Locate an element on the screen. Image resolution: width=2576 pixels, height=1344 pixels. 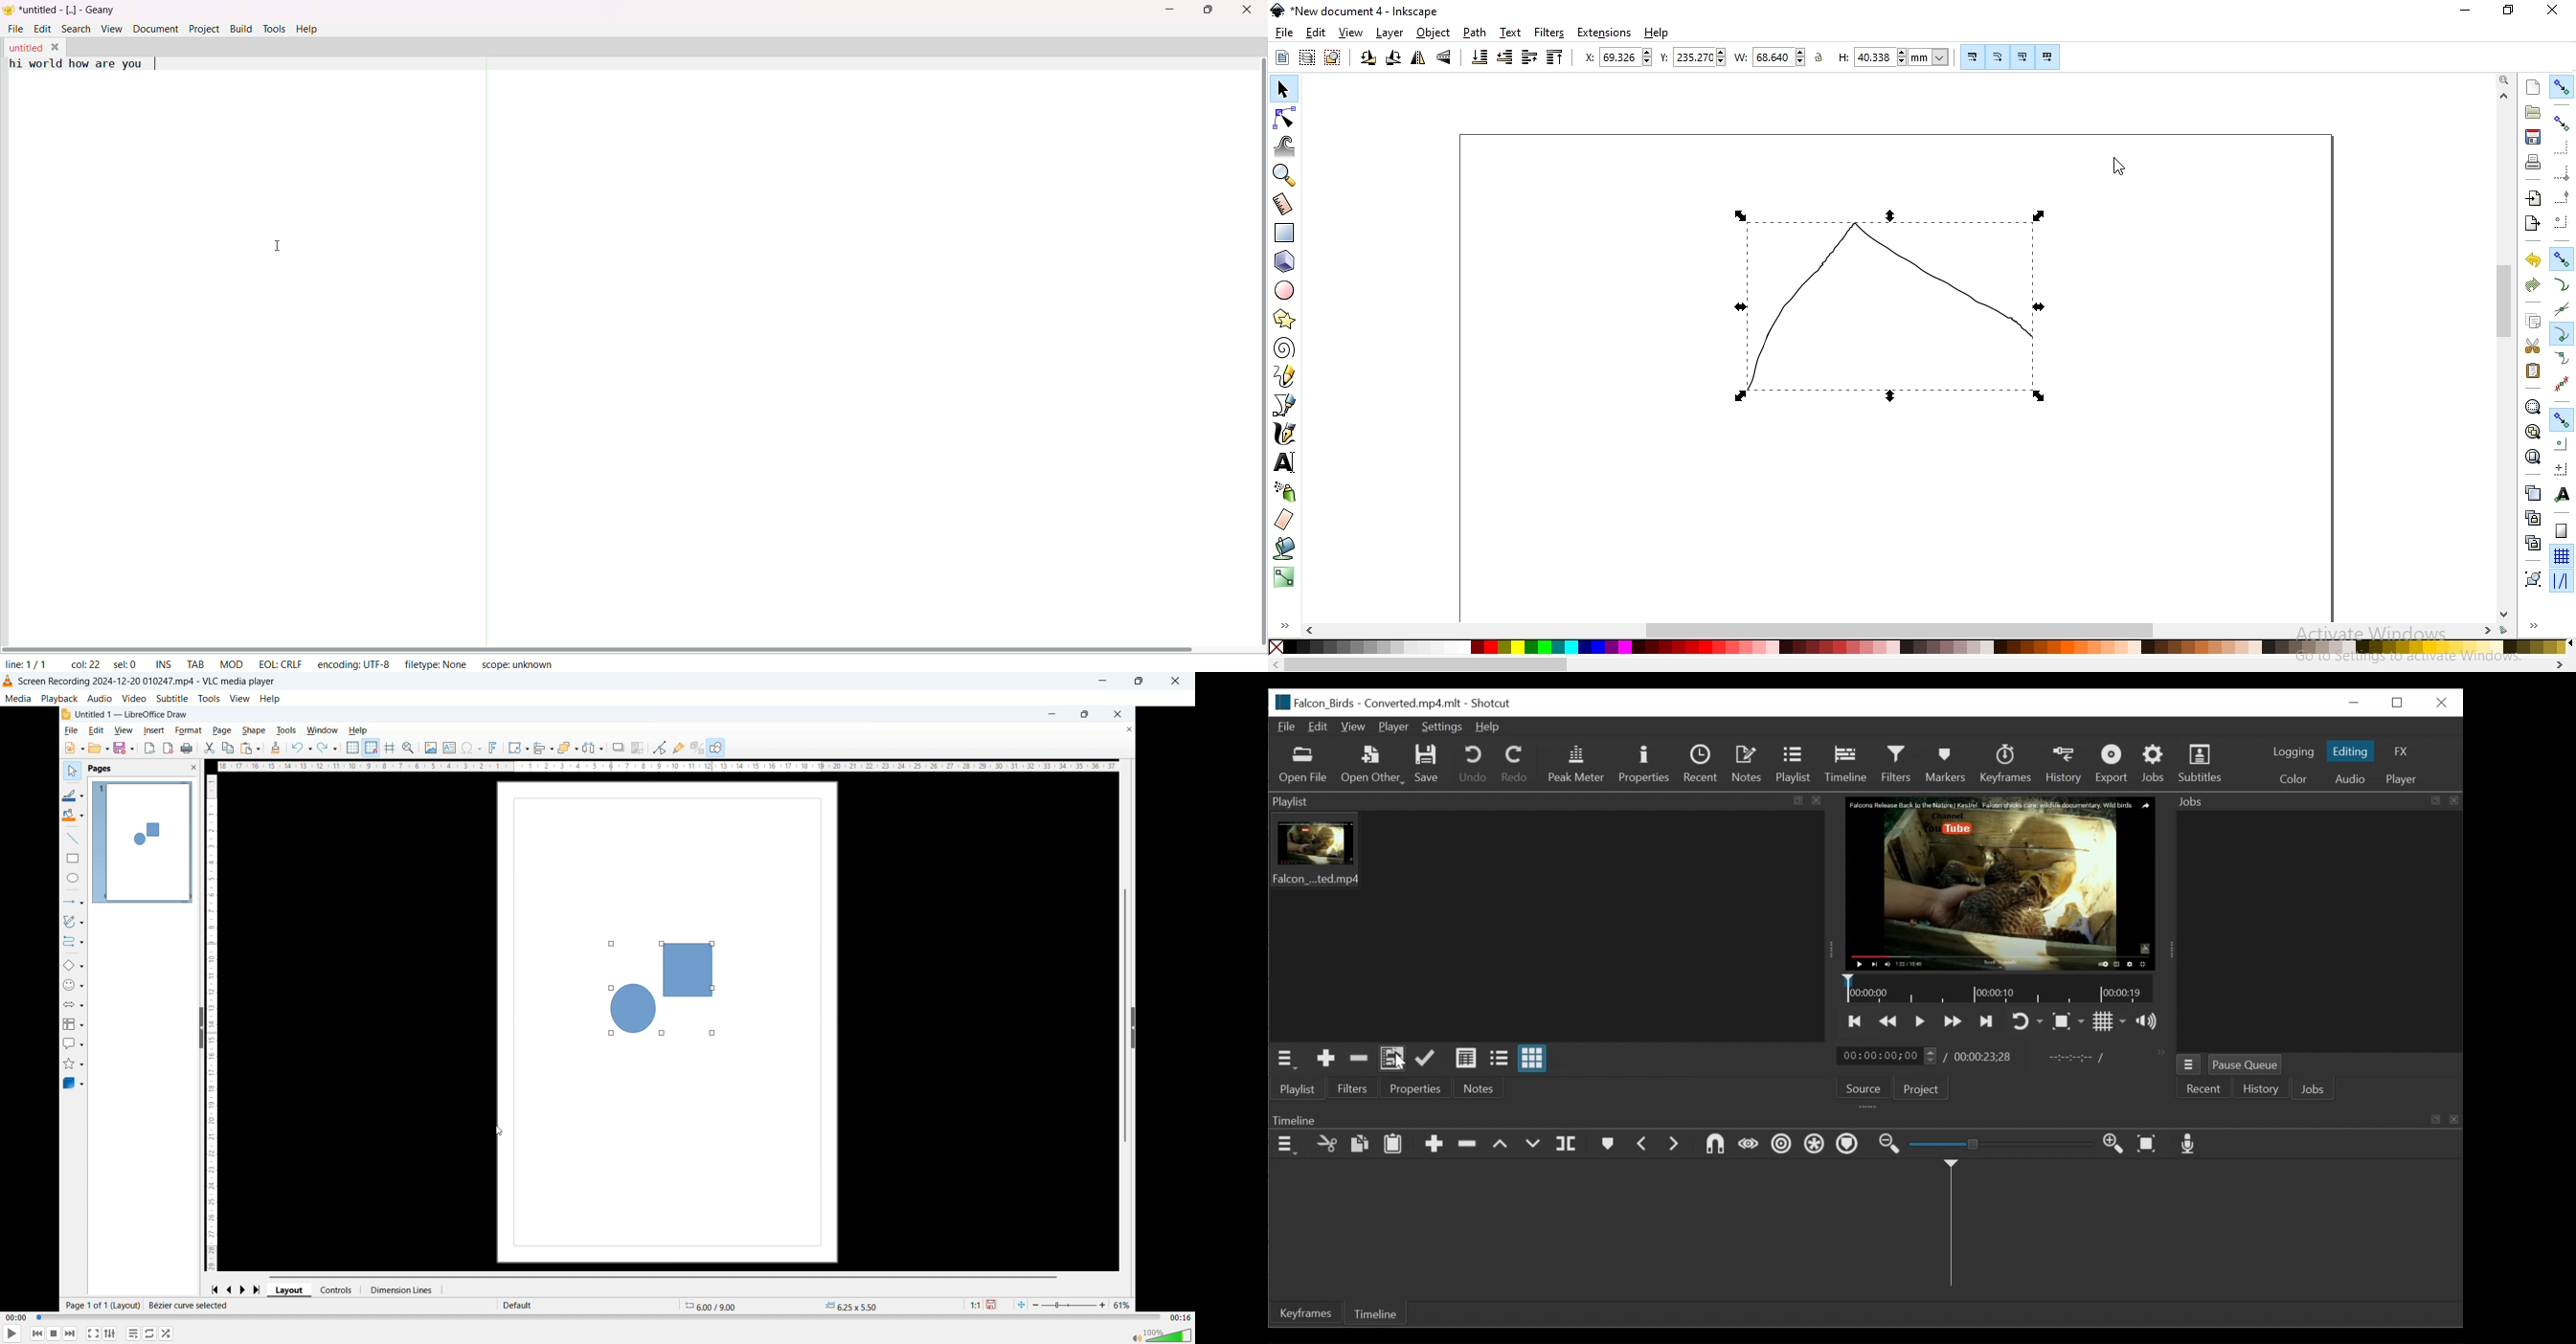
Close is located at coordinates (2439, 702).